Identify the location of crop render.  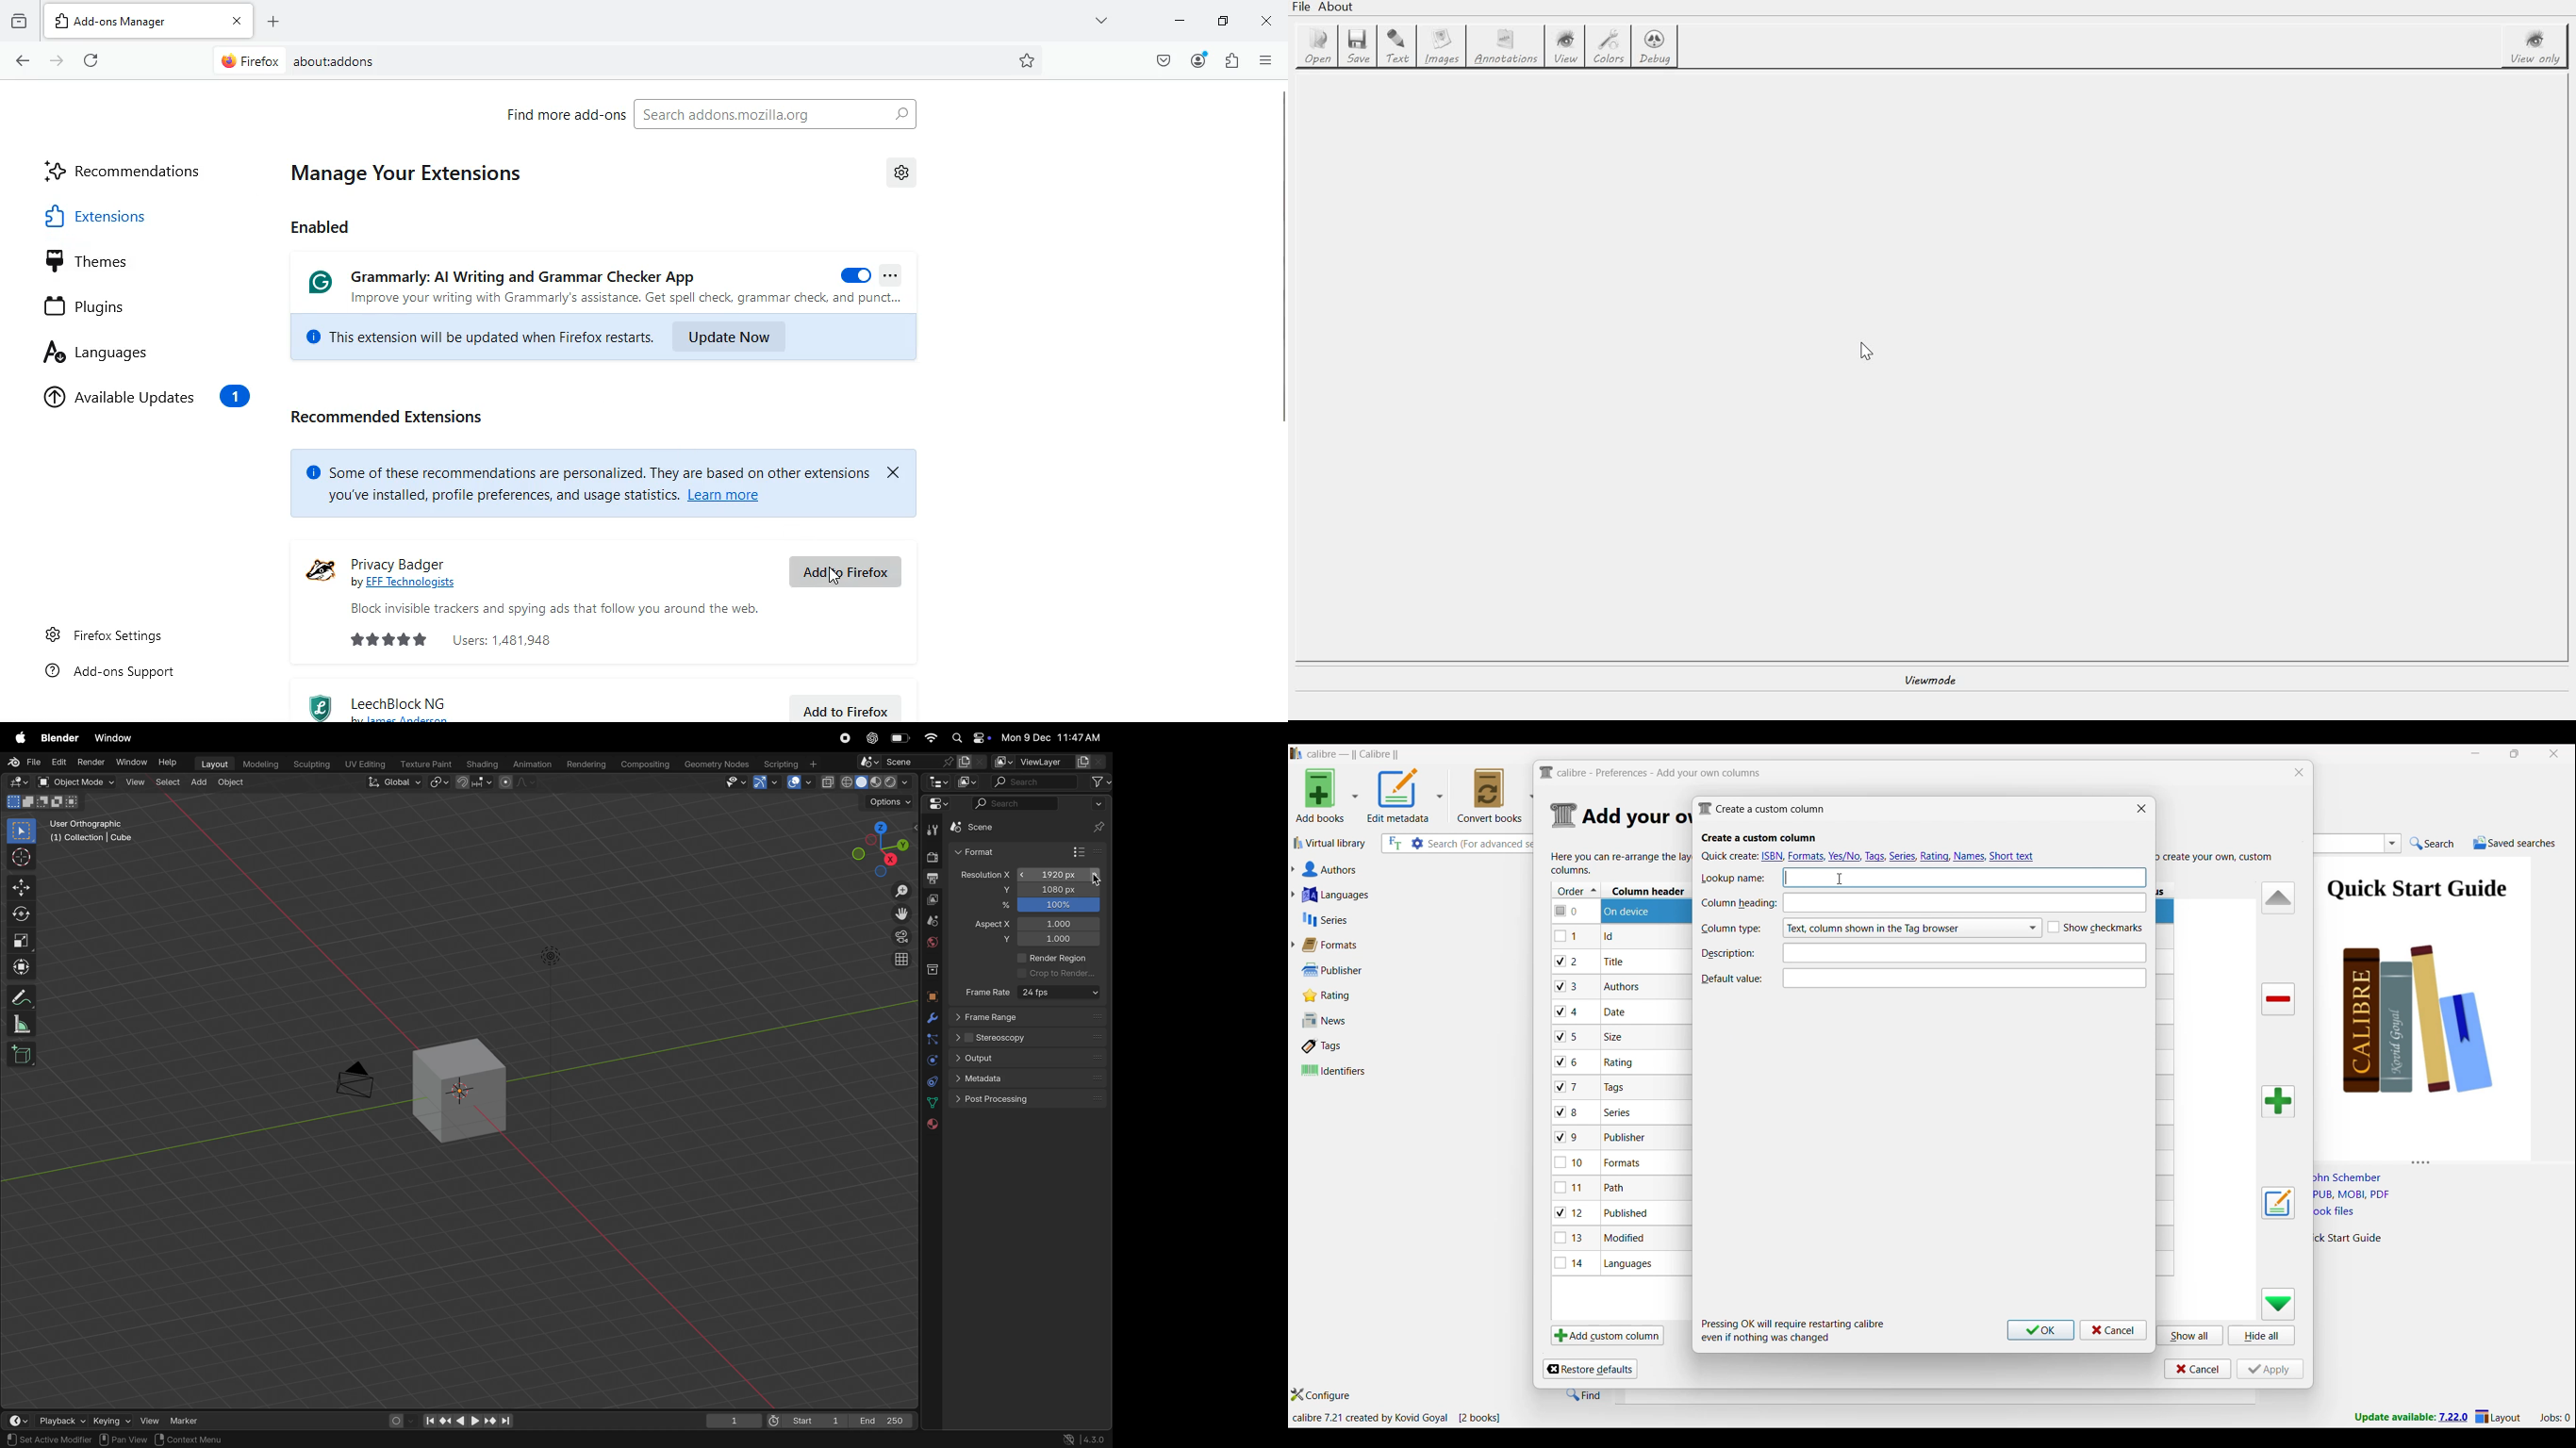
(1057, 974).